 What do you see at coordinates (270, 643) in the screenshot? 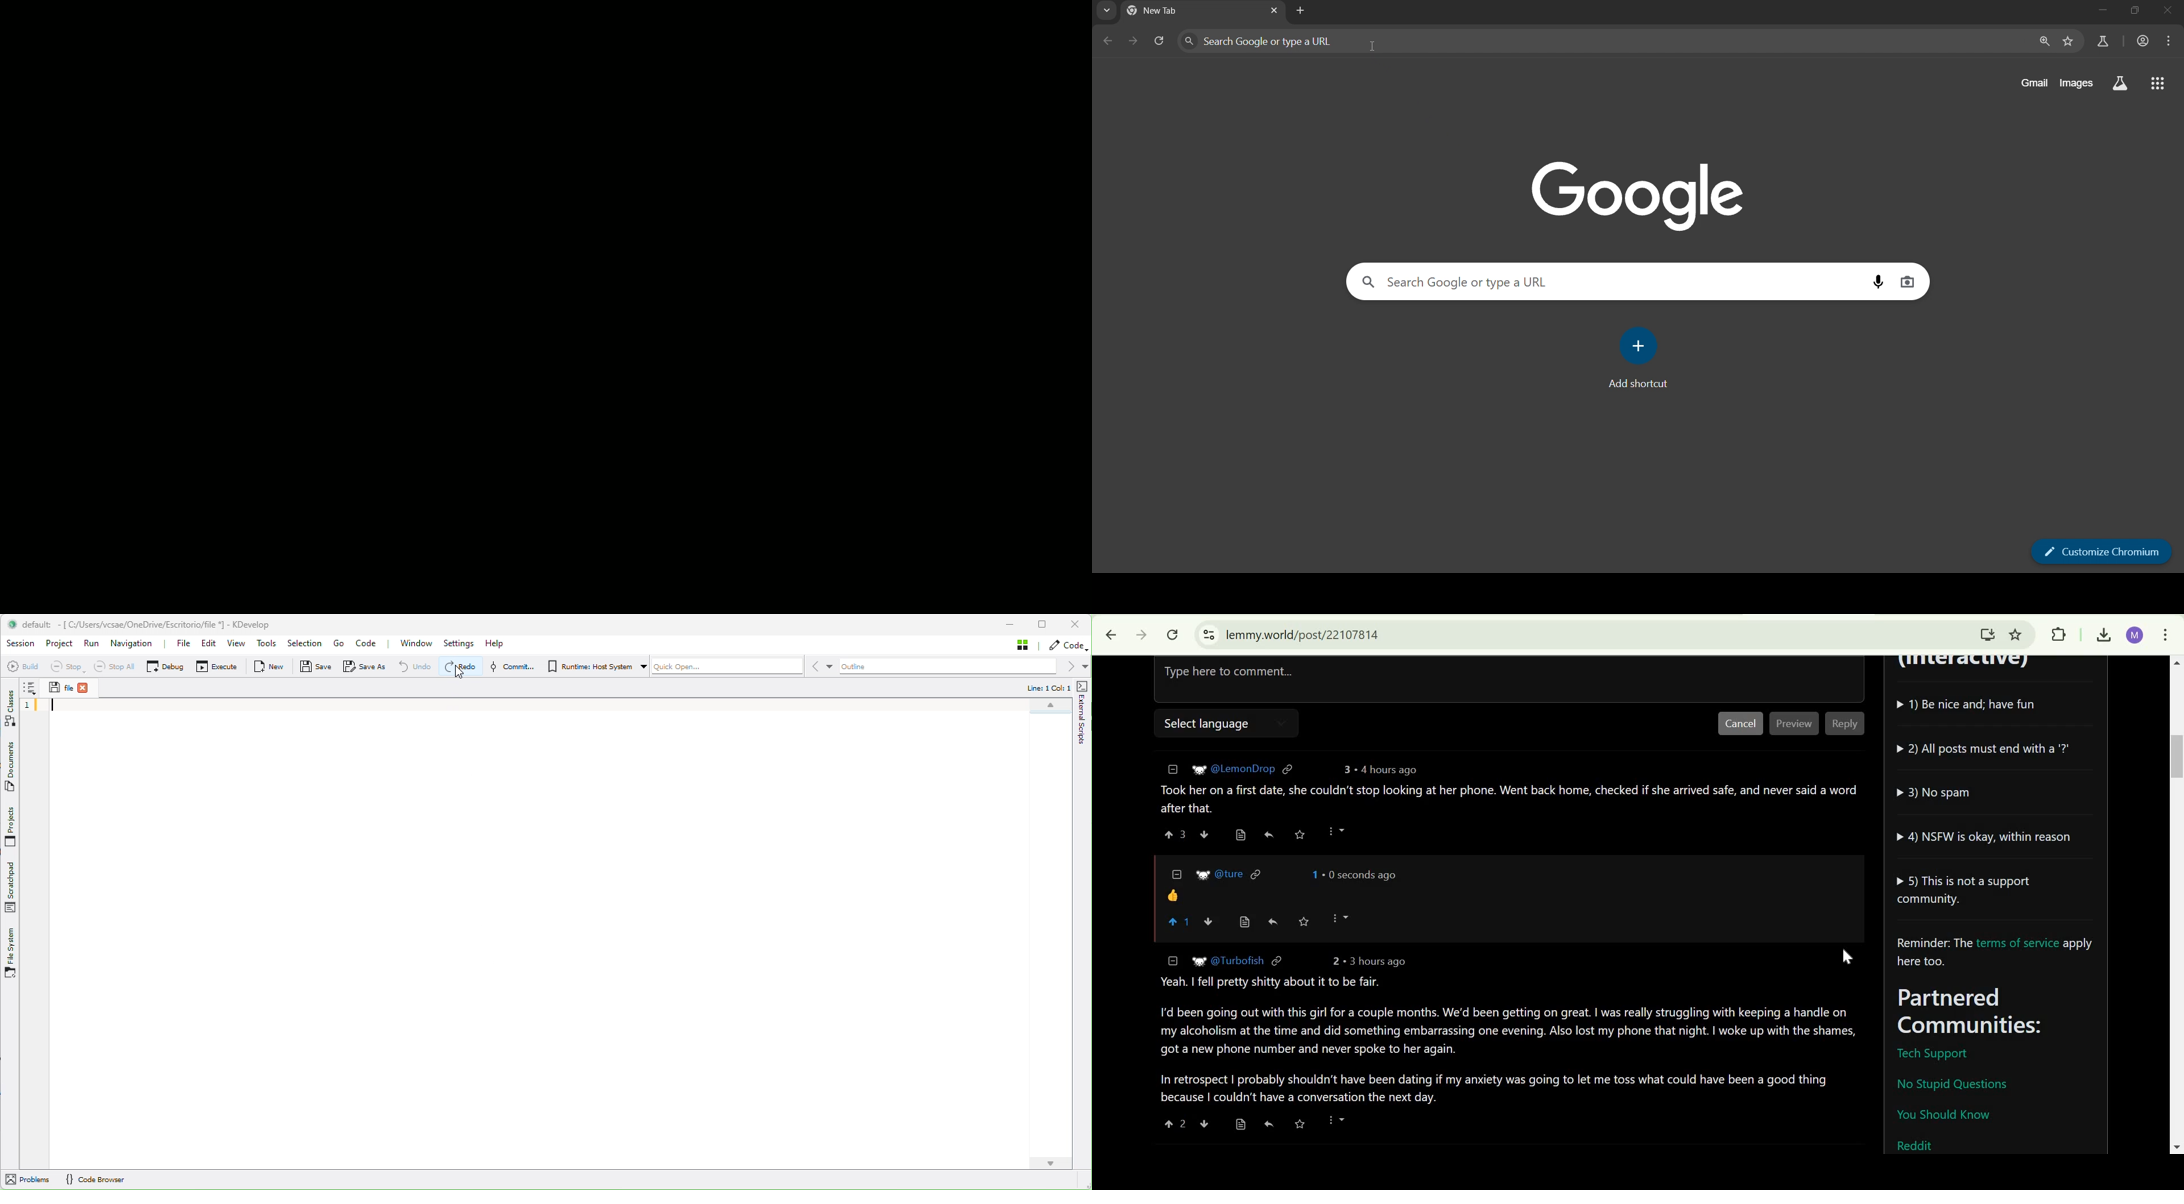
I see `Tools` at bounding box center [270, 643].